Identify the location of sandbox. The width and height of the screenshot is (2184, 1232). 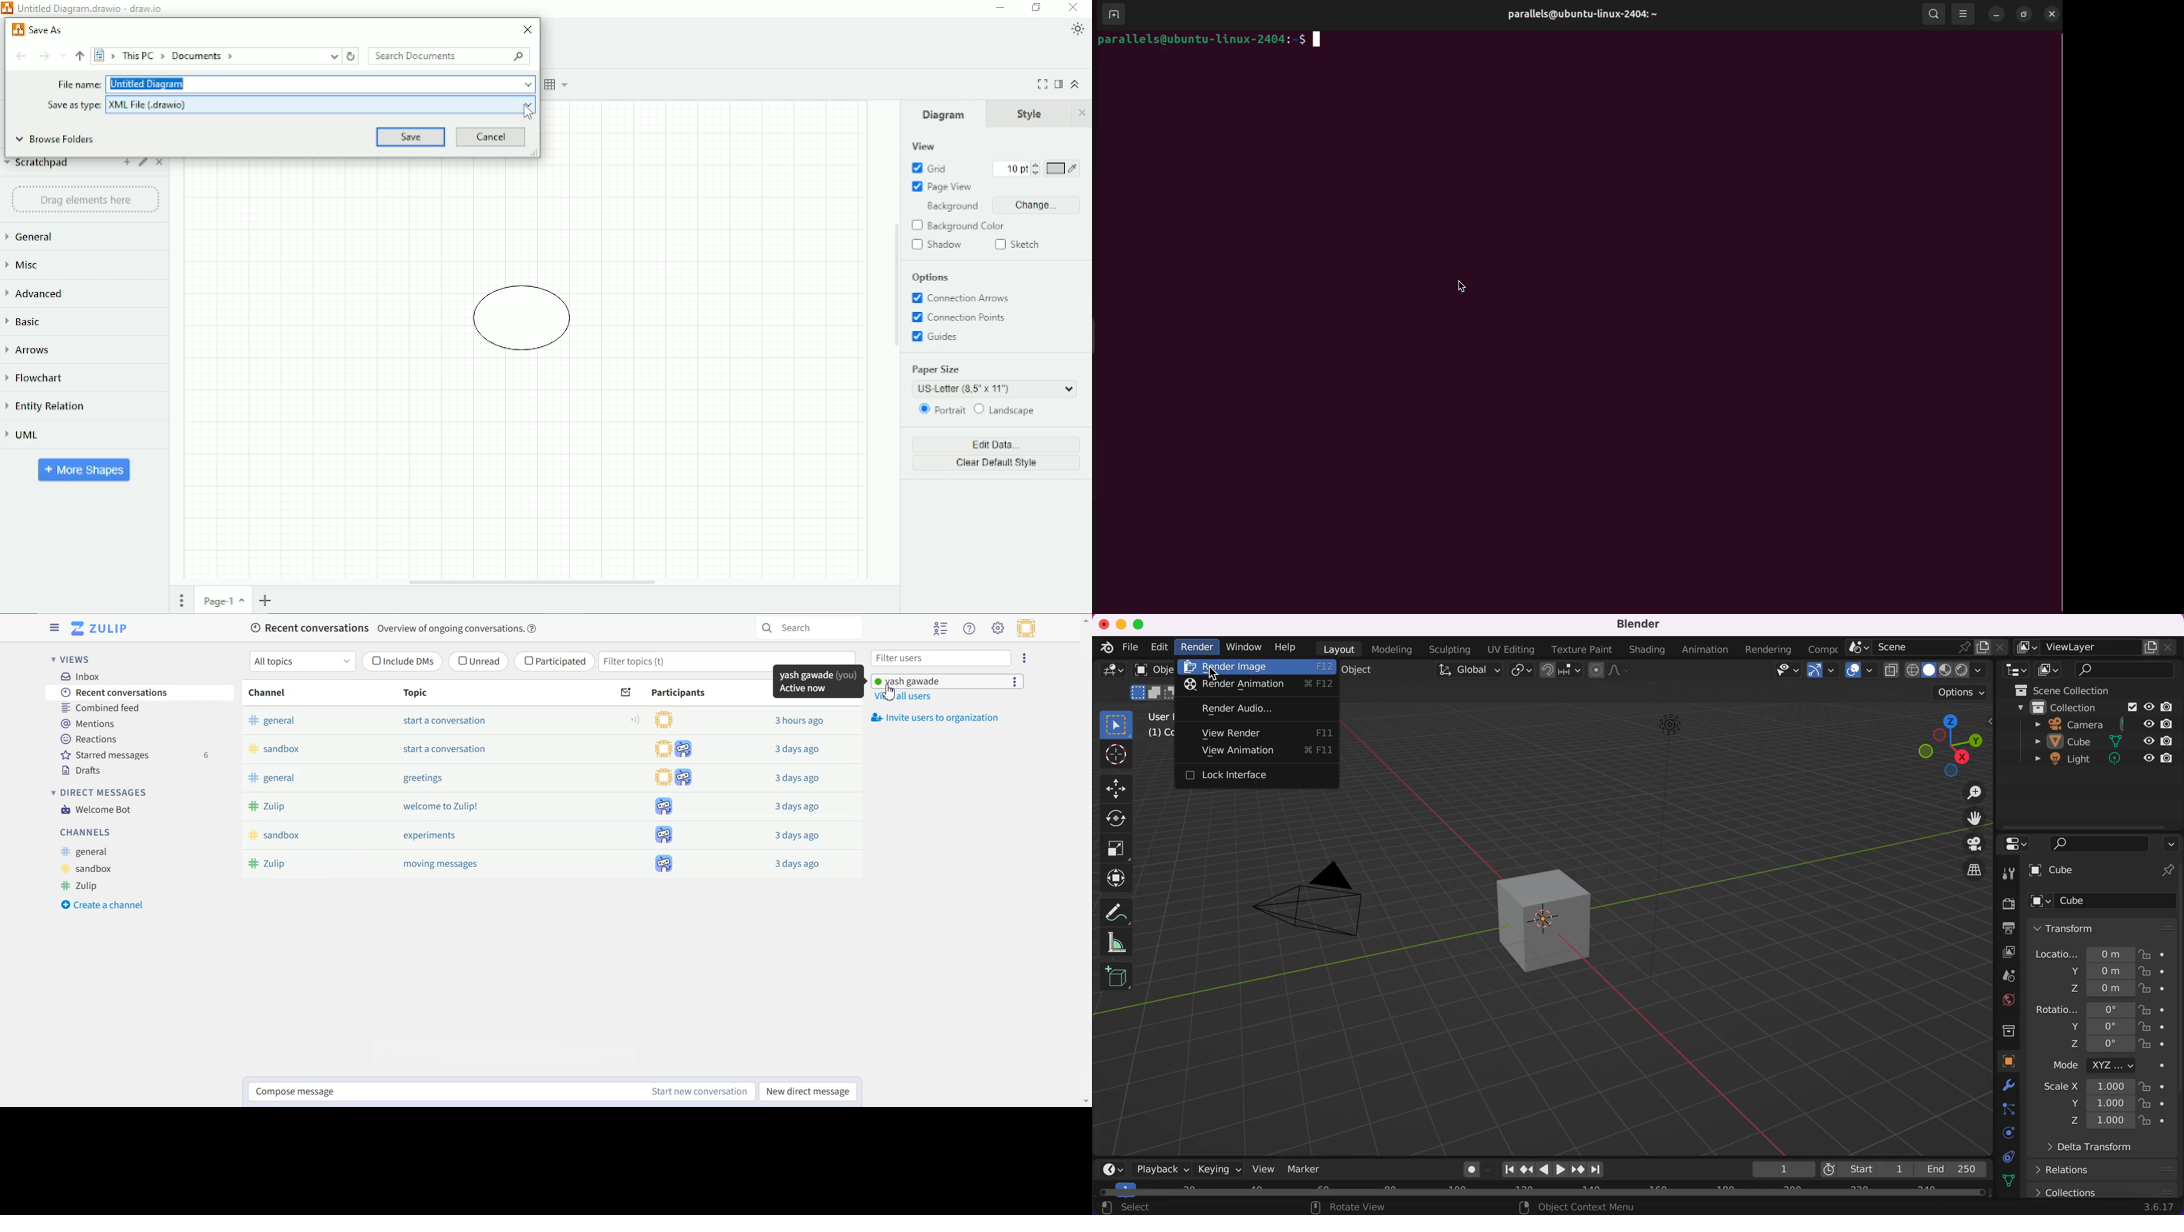
(279, 834).